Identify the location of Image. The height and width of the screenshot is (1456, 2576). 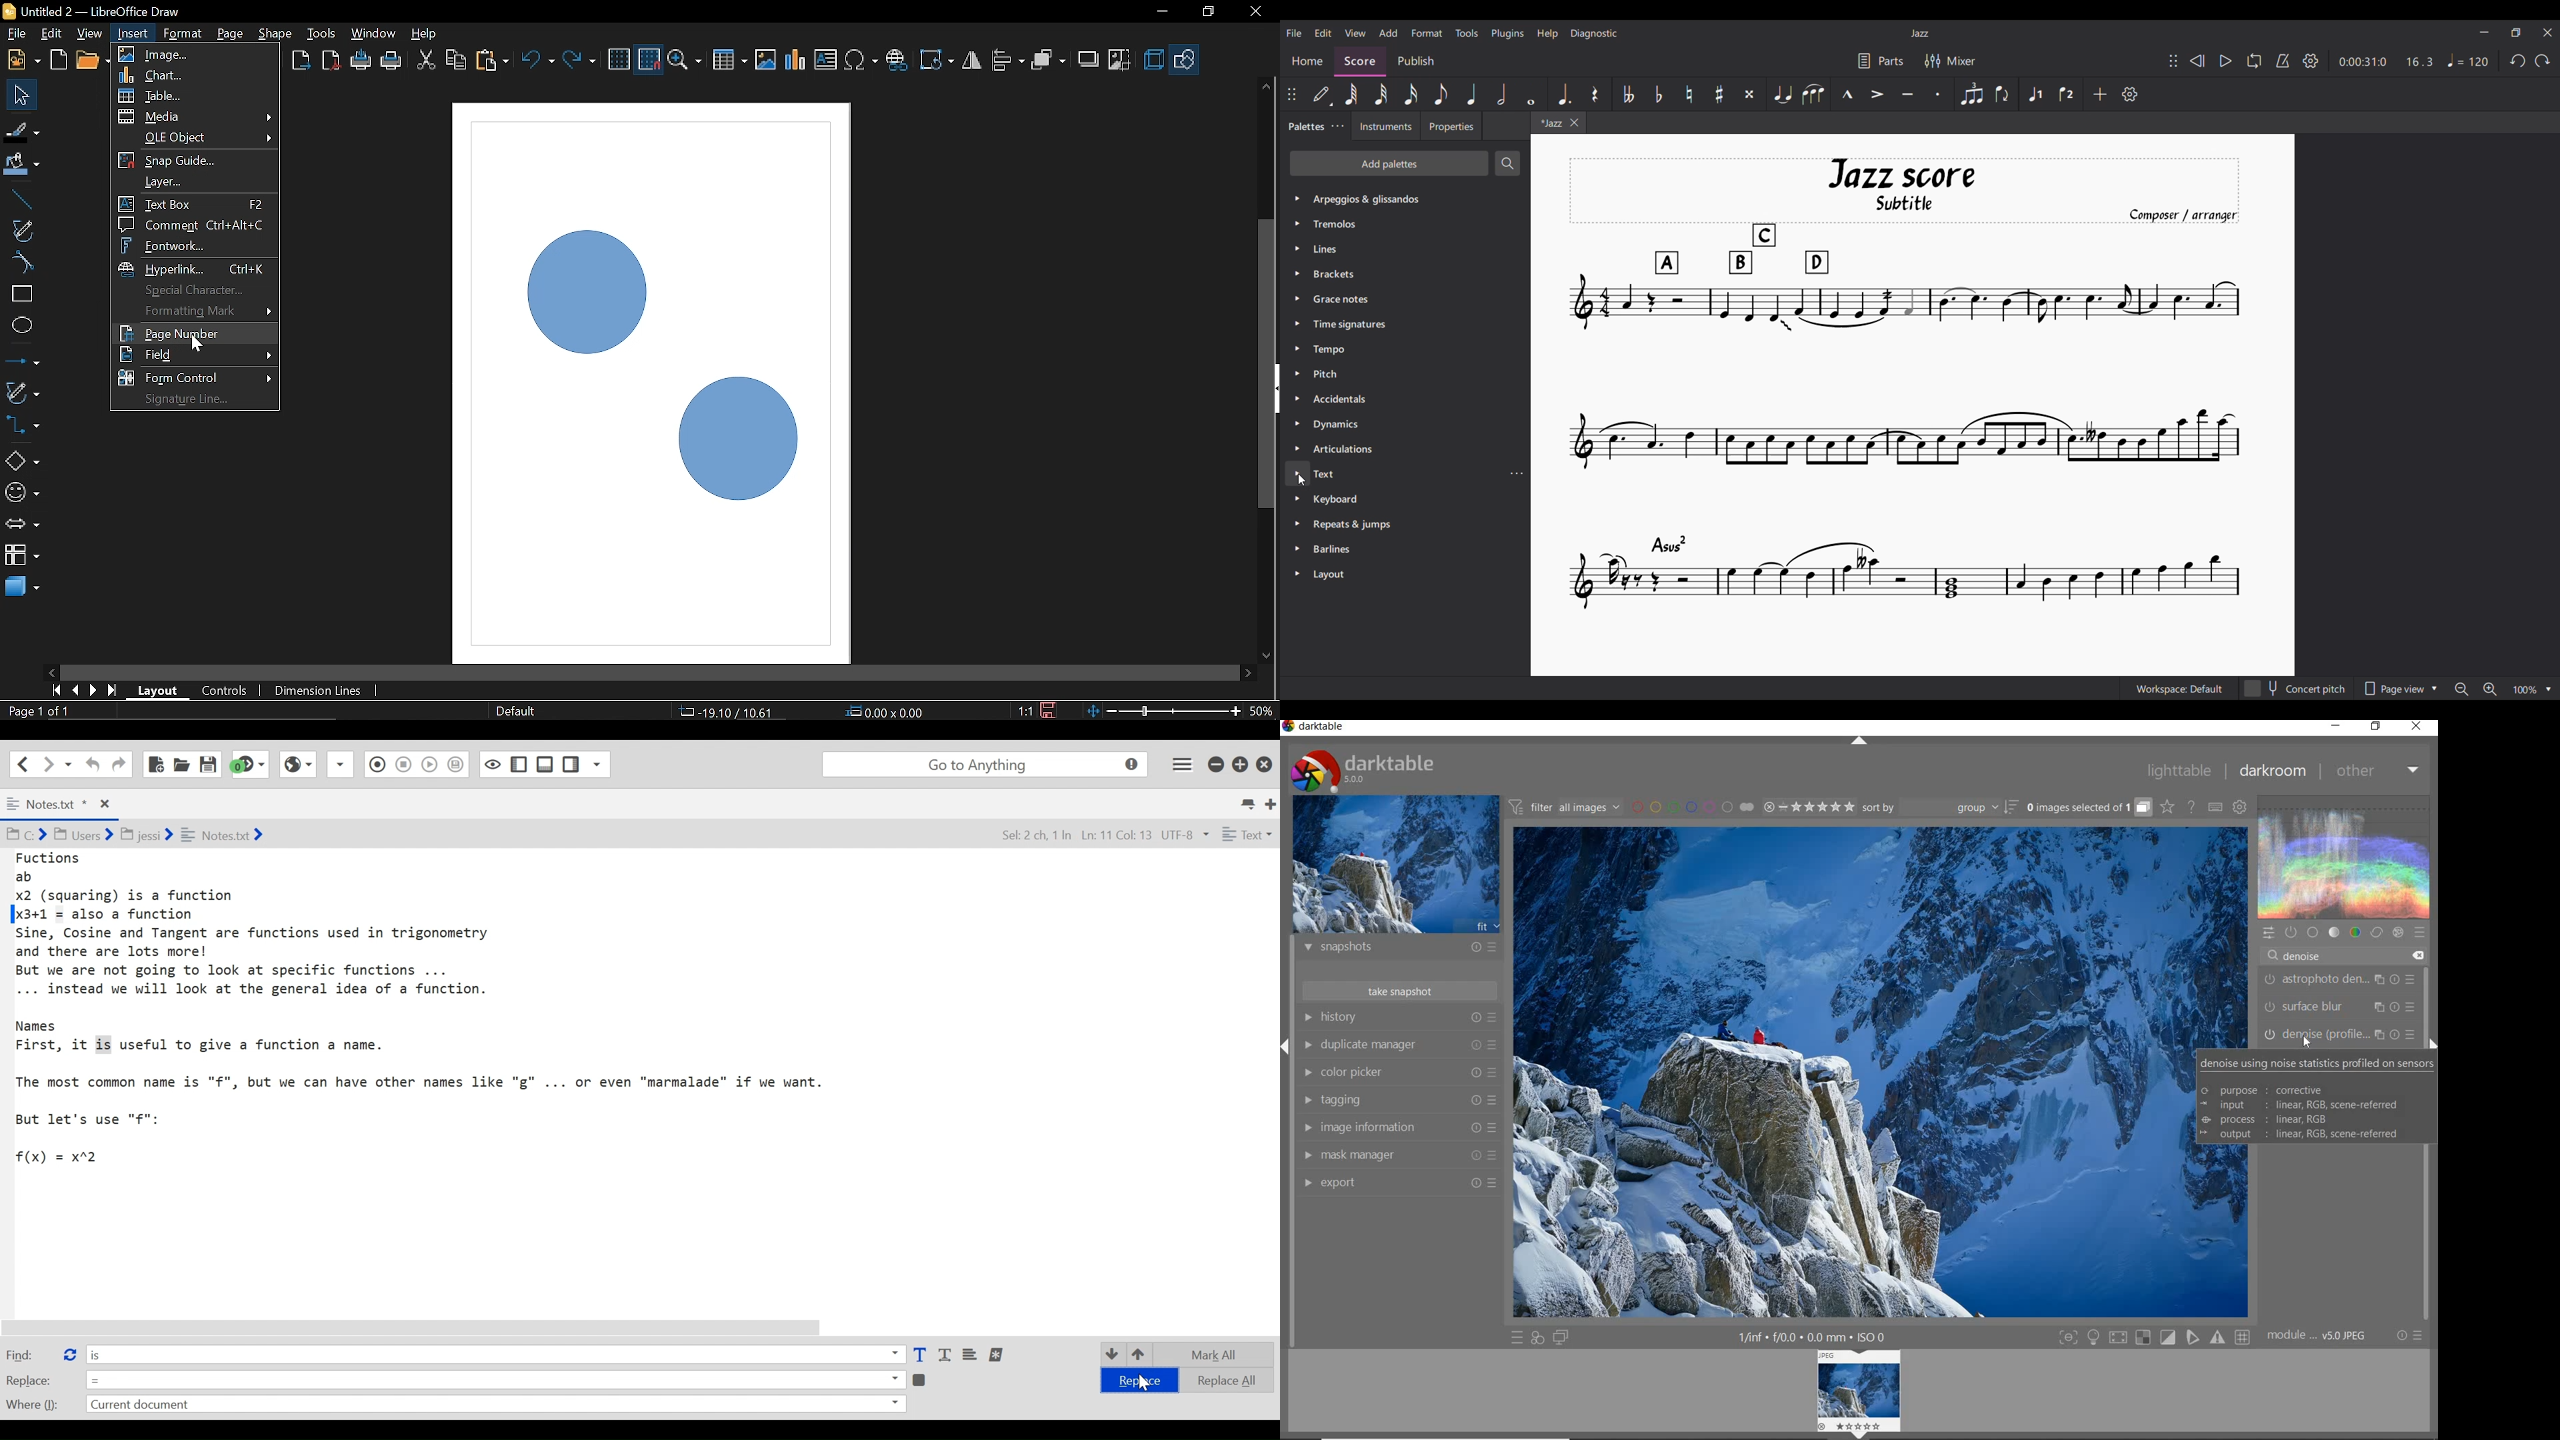
(765, 59).